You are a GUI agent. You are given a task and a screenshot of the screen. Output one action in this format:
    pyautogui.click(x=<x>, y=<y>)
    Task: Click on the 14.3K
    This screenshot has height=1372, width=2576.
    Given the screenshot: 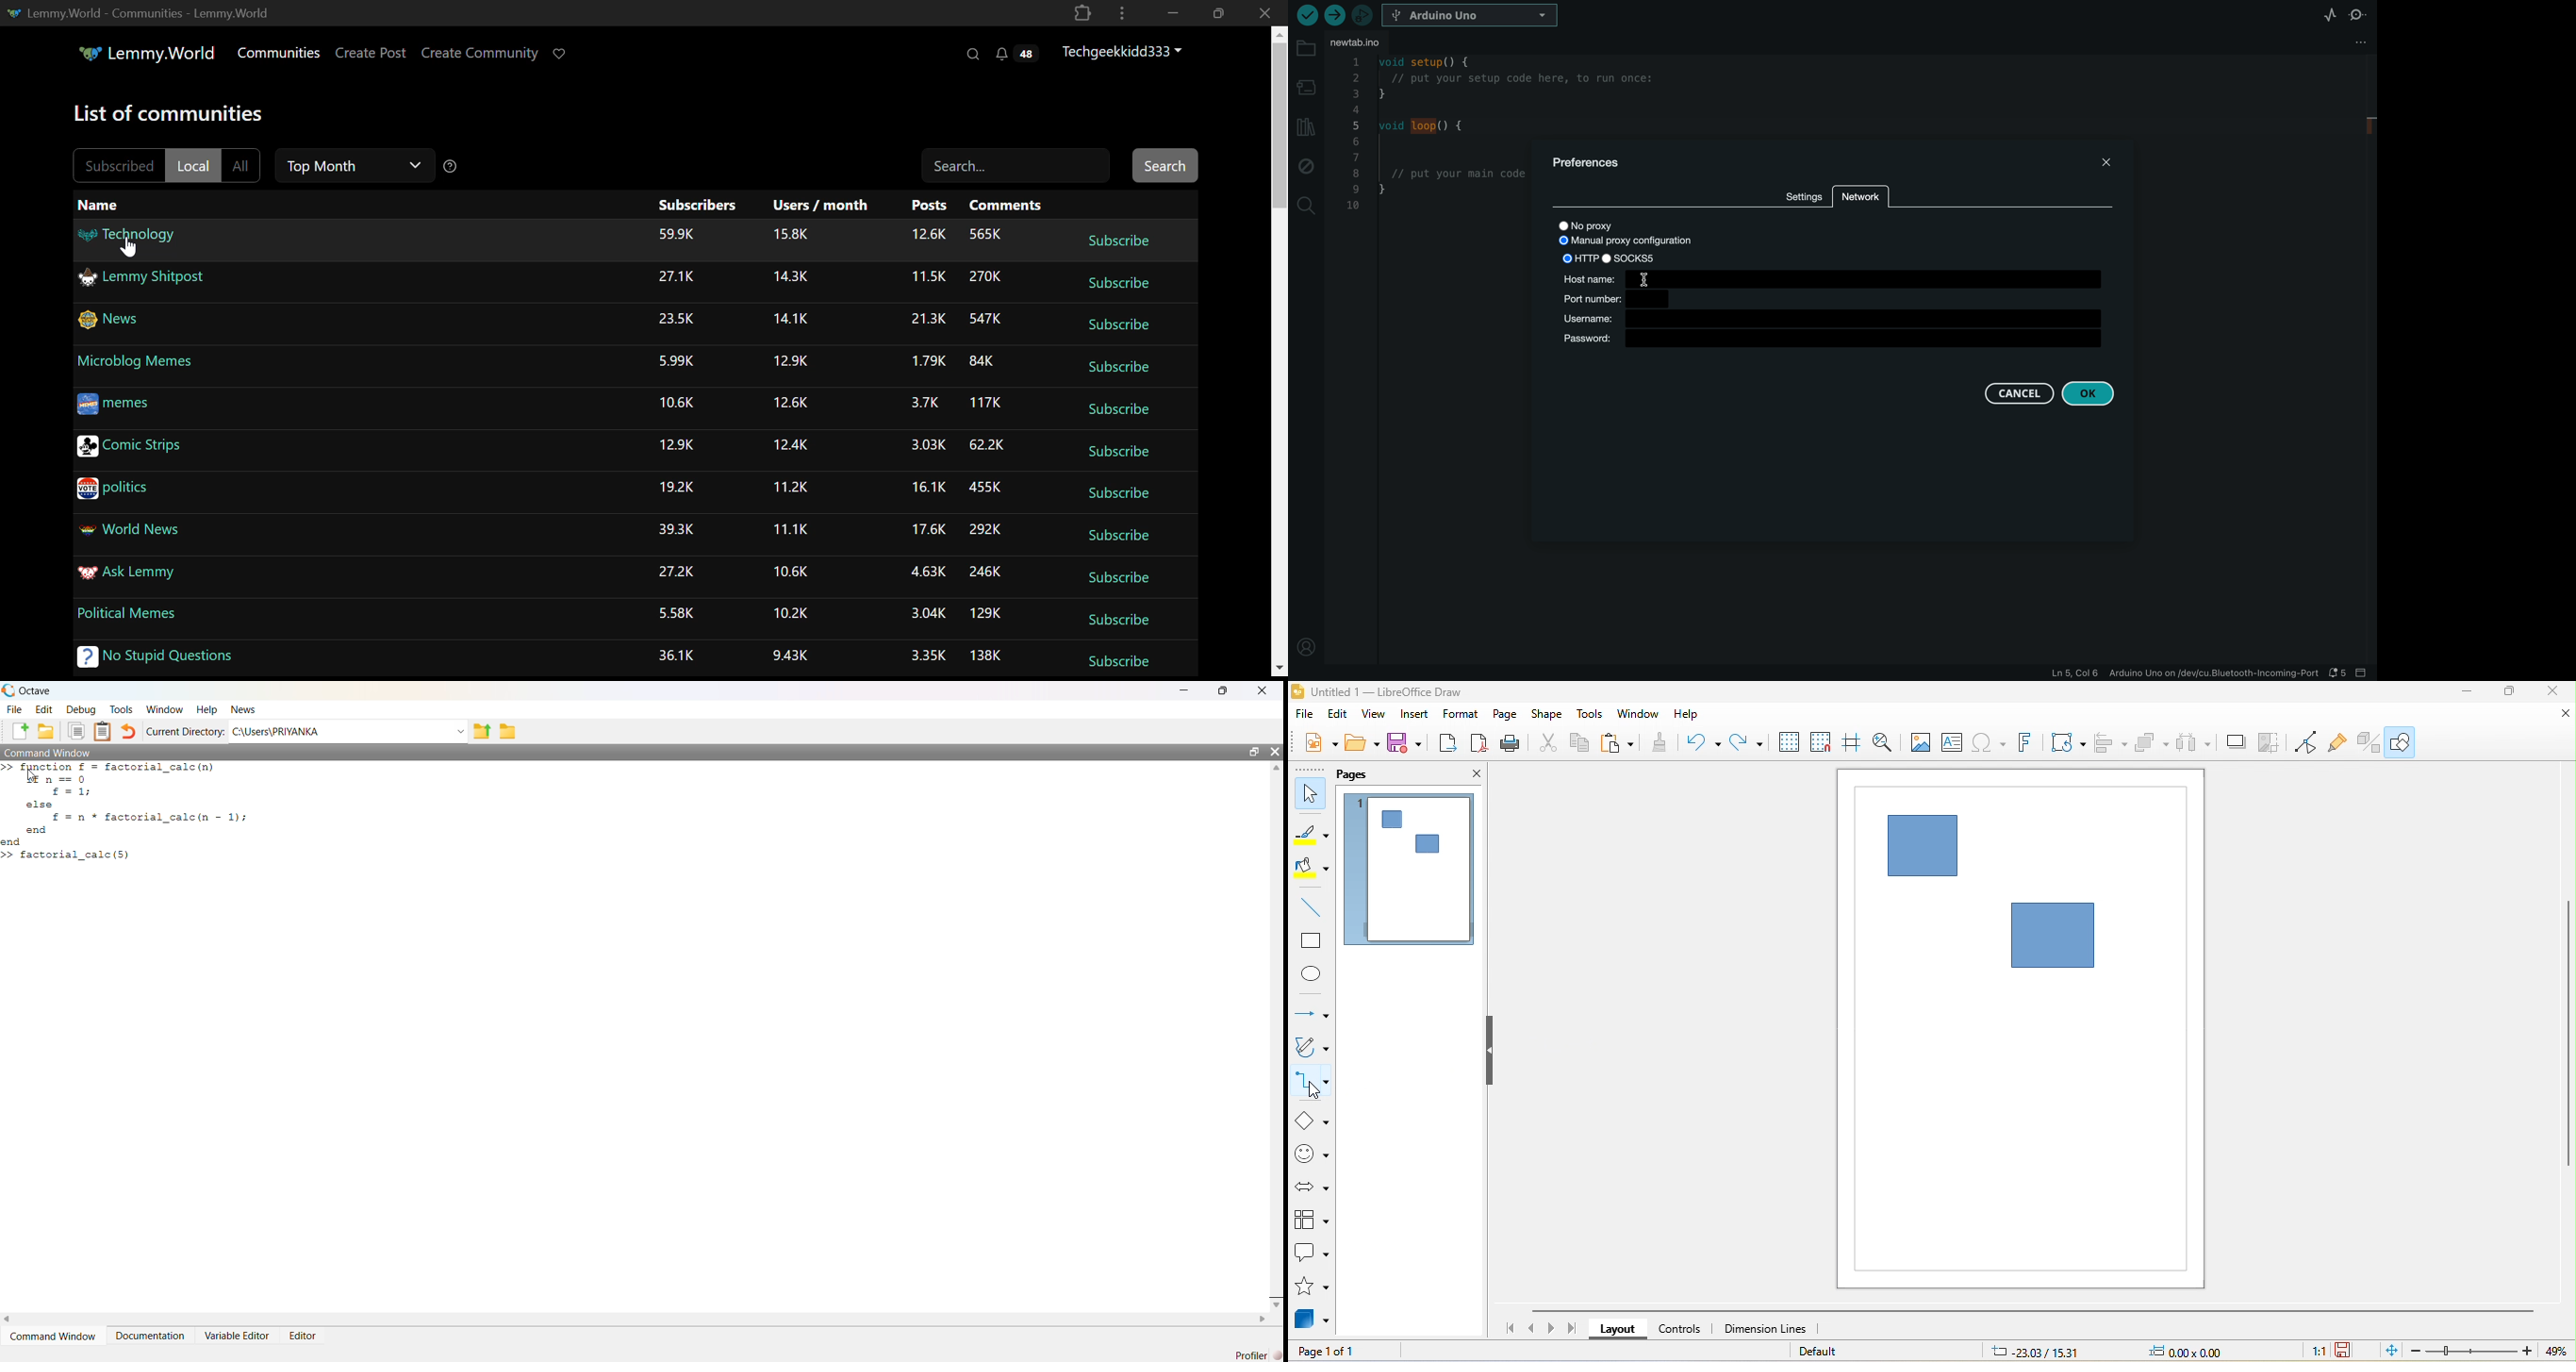 What is the action you would take?
    pyautogui.click(x=790, y=277)
    